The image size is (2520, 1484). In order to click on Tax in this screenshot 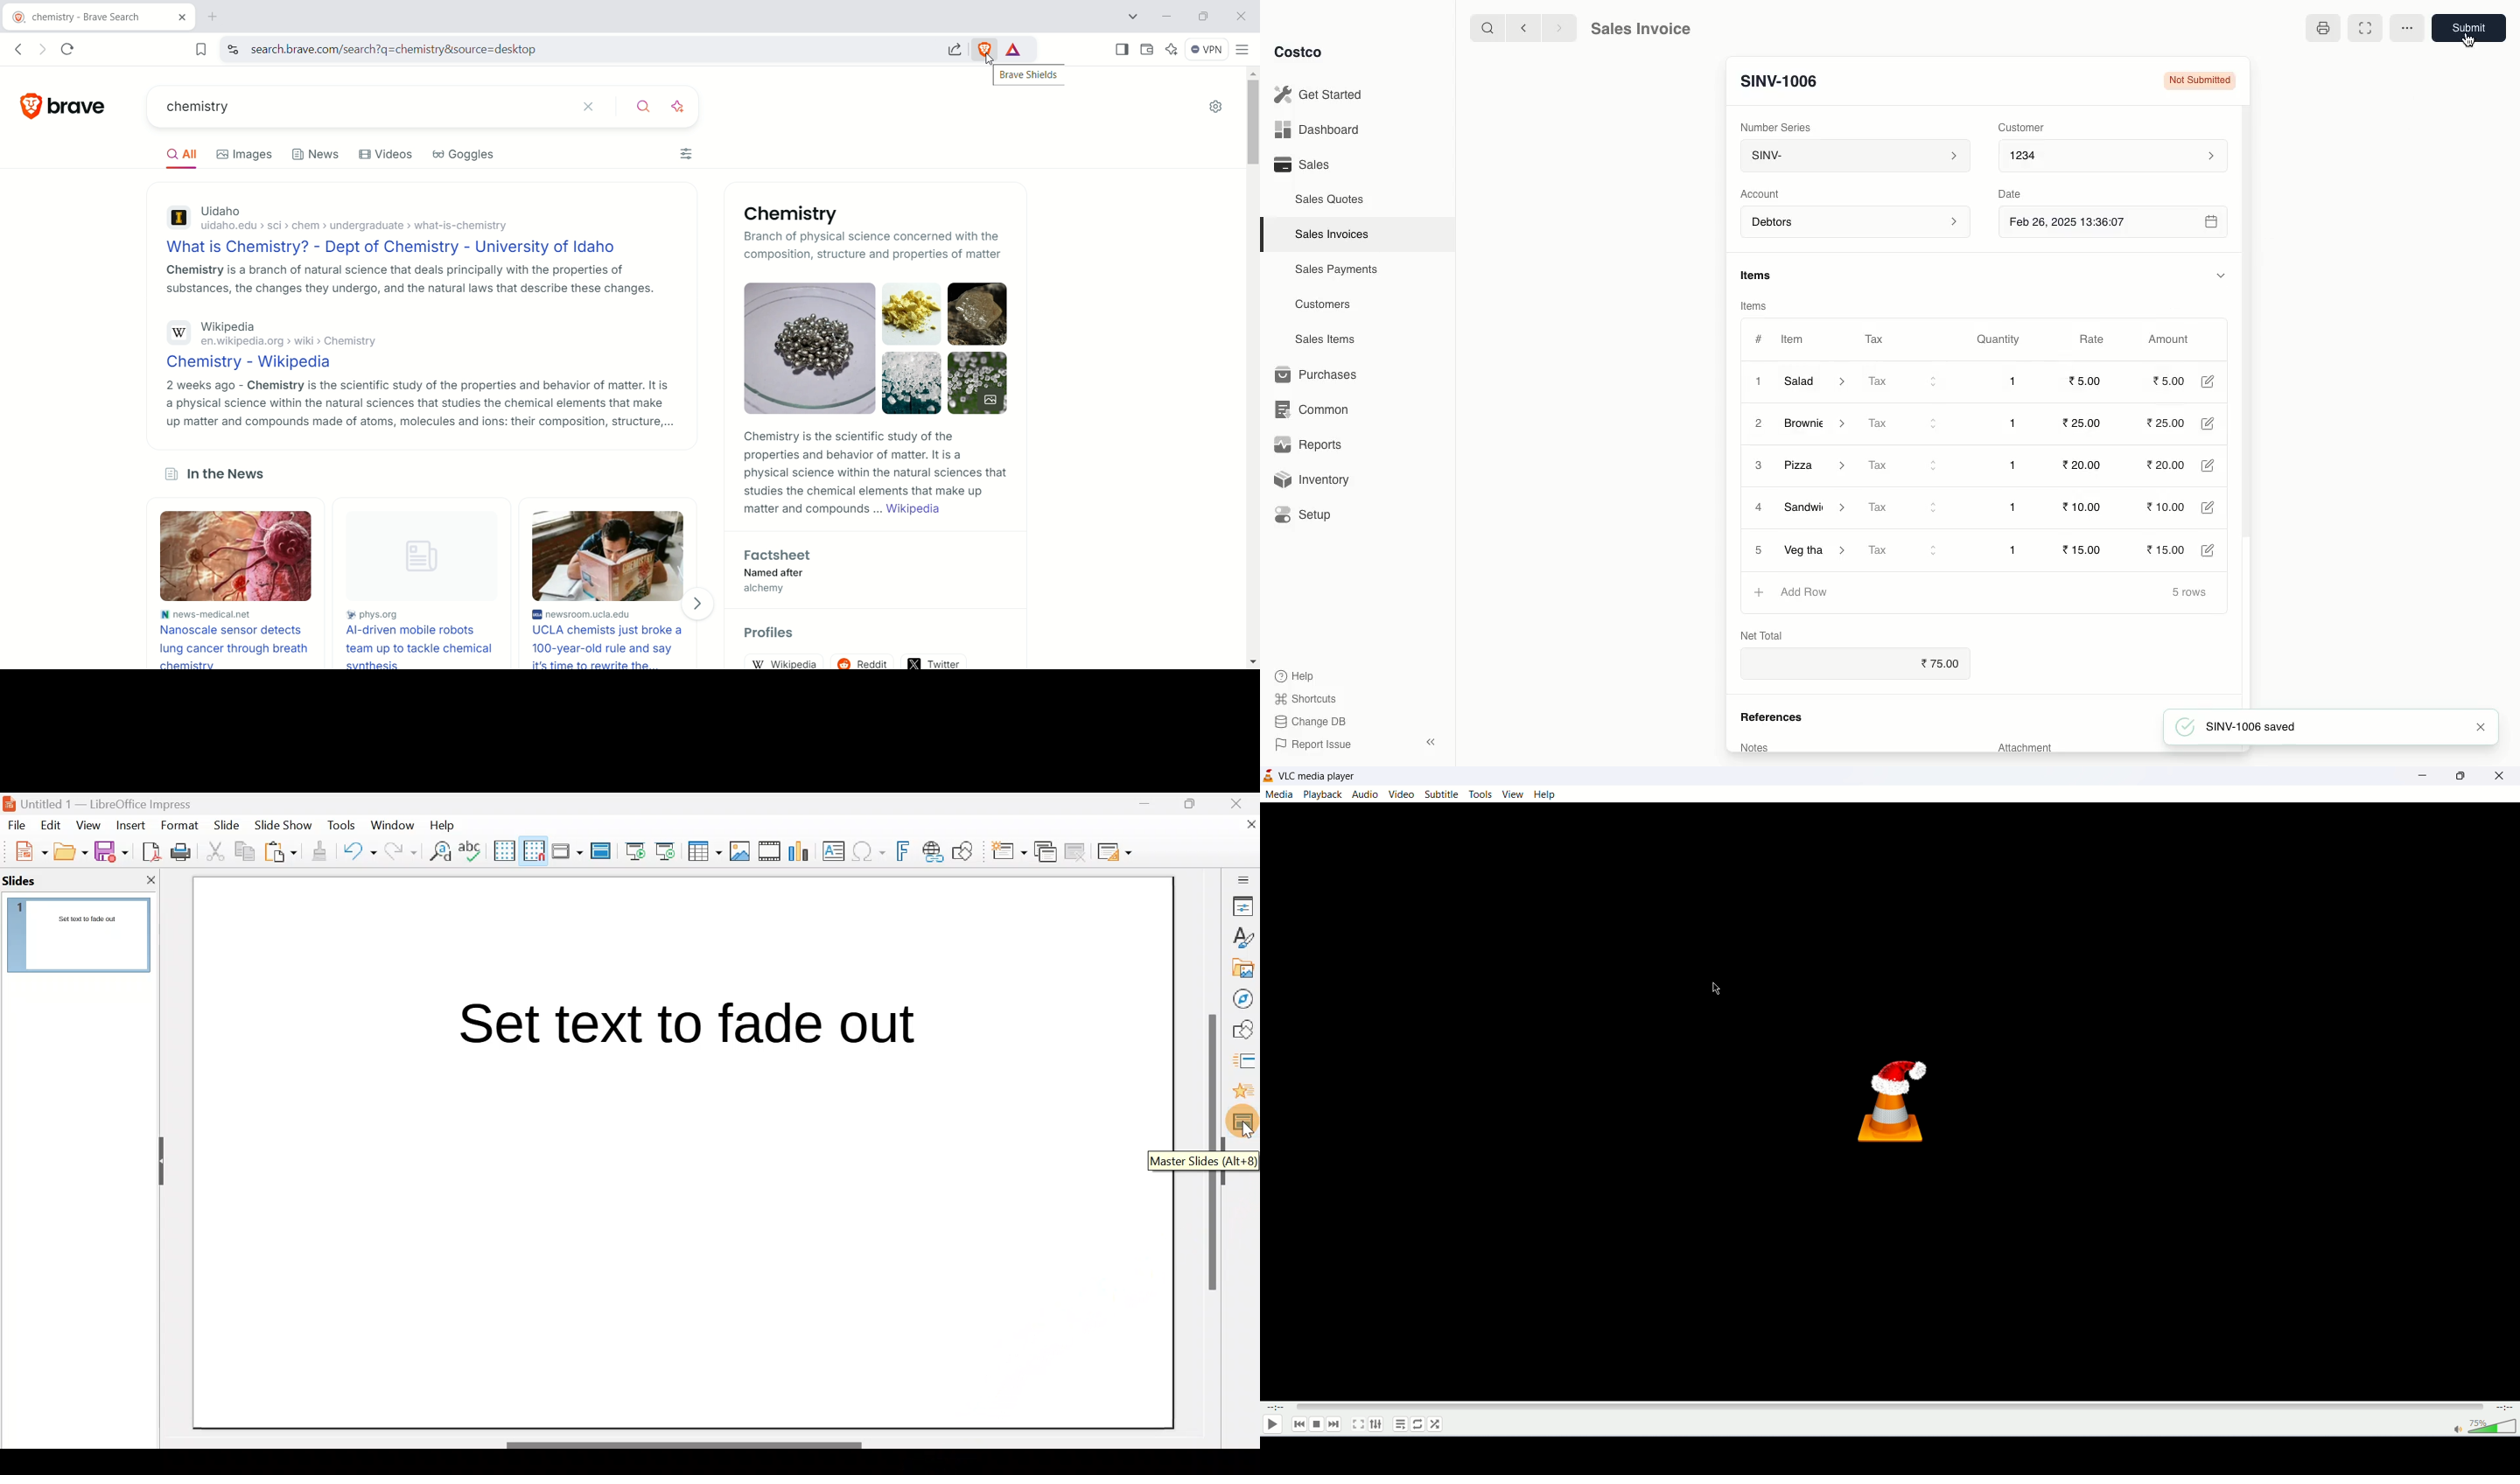, I will do `click(1873, 336)`.